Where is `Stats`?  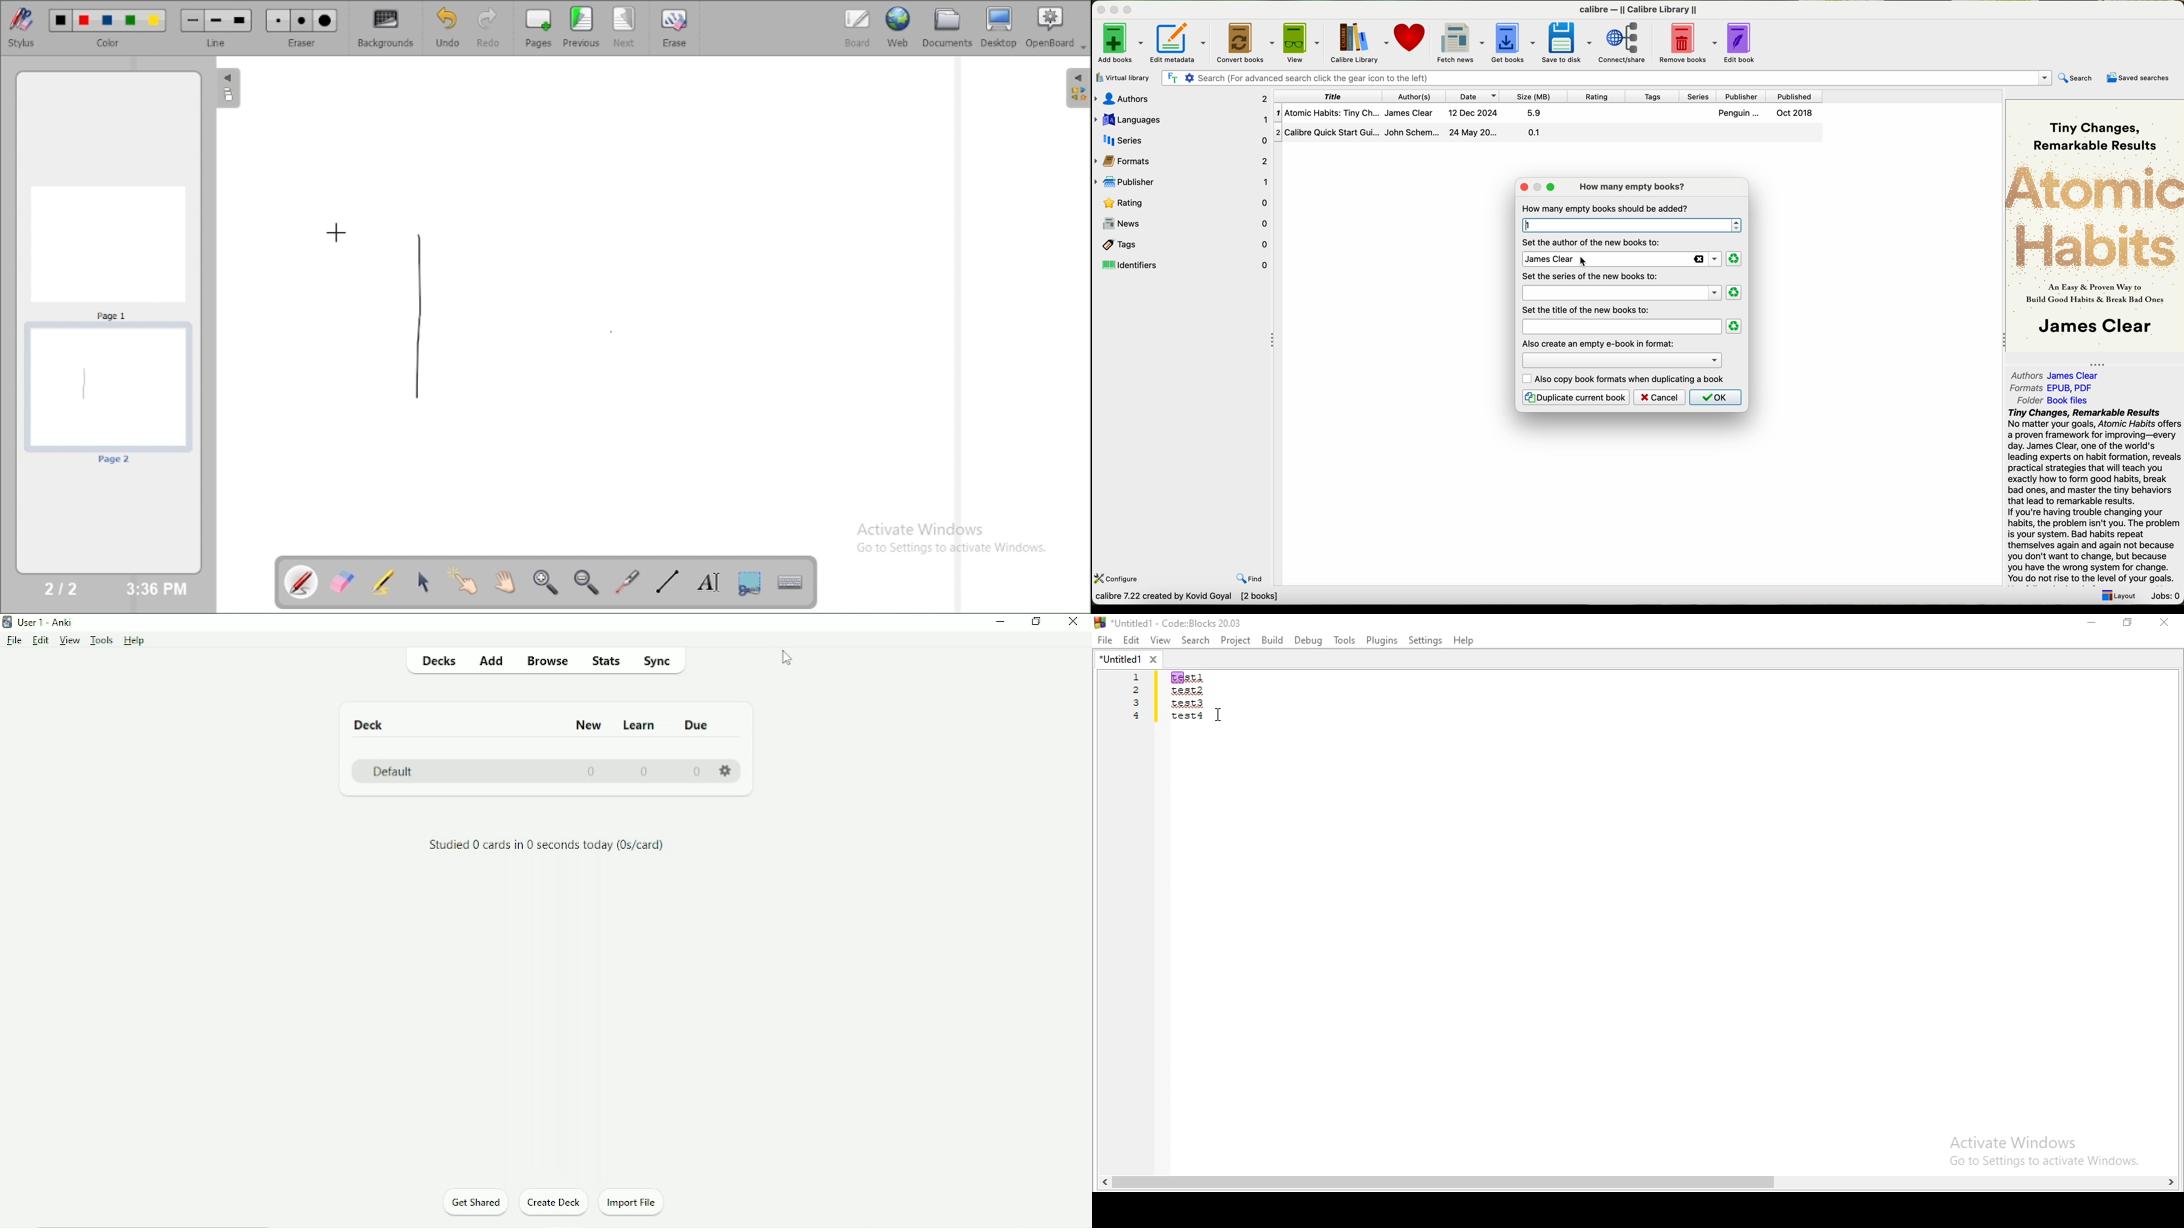 Stats is located at coordinates (607, 660).